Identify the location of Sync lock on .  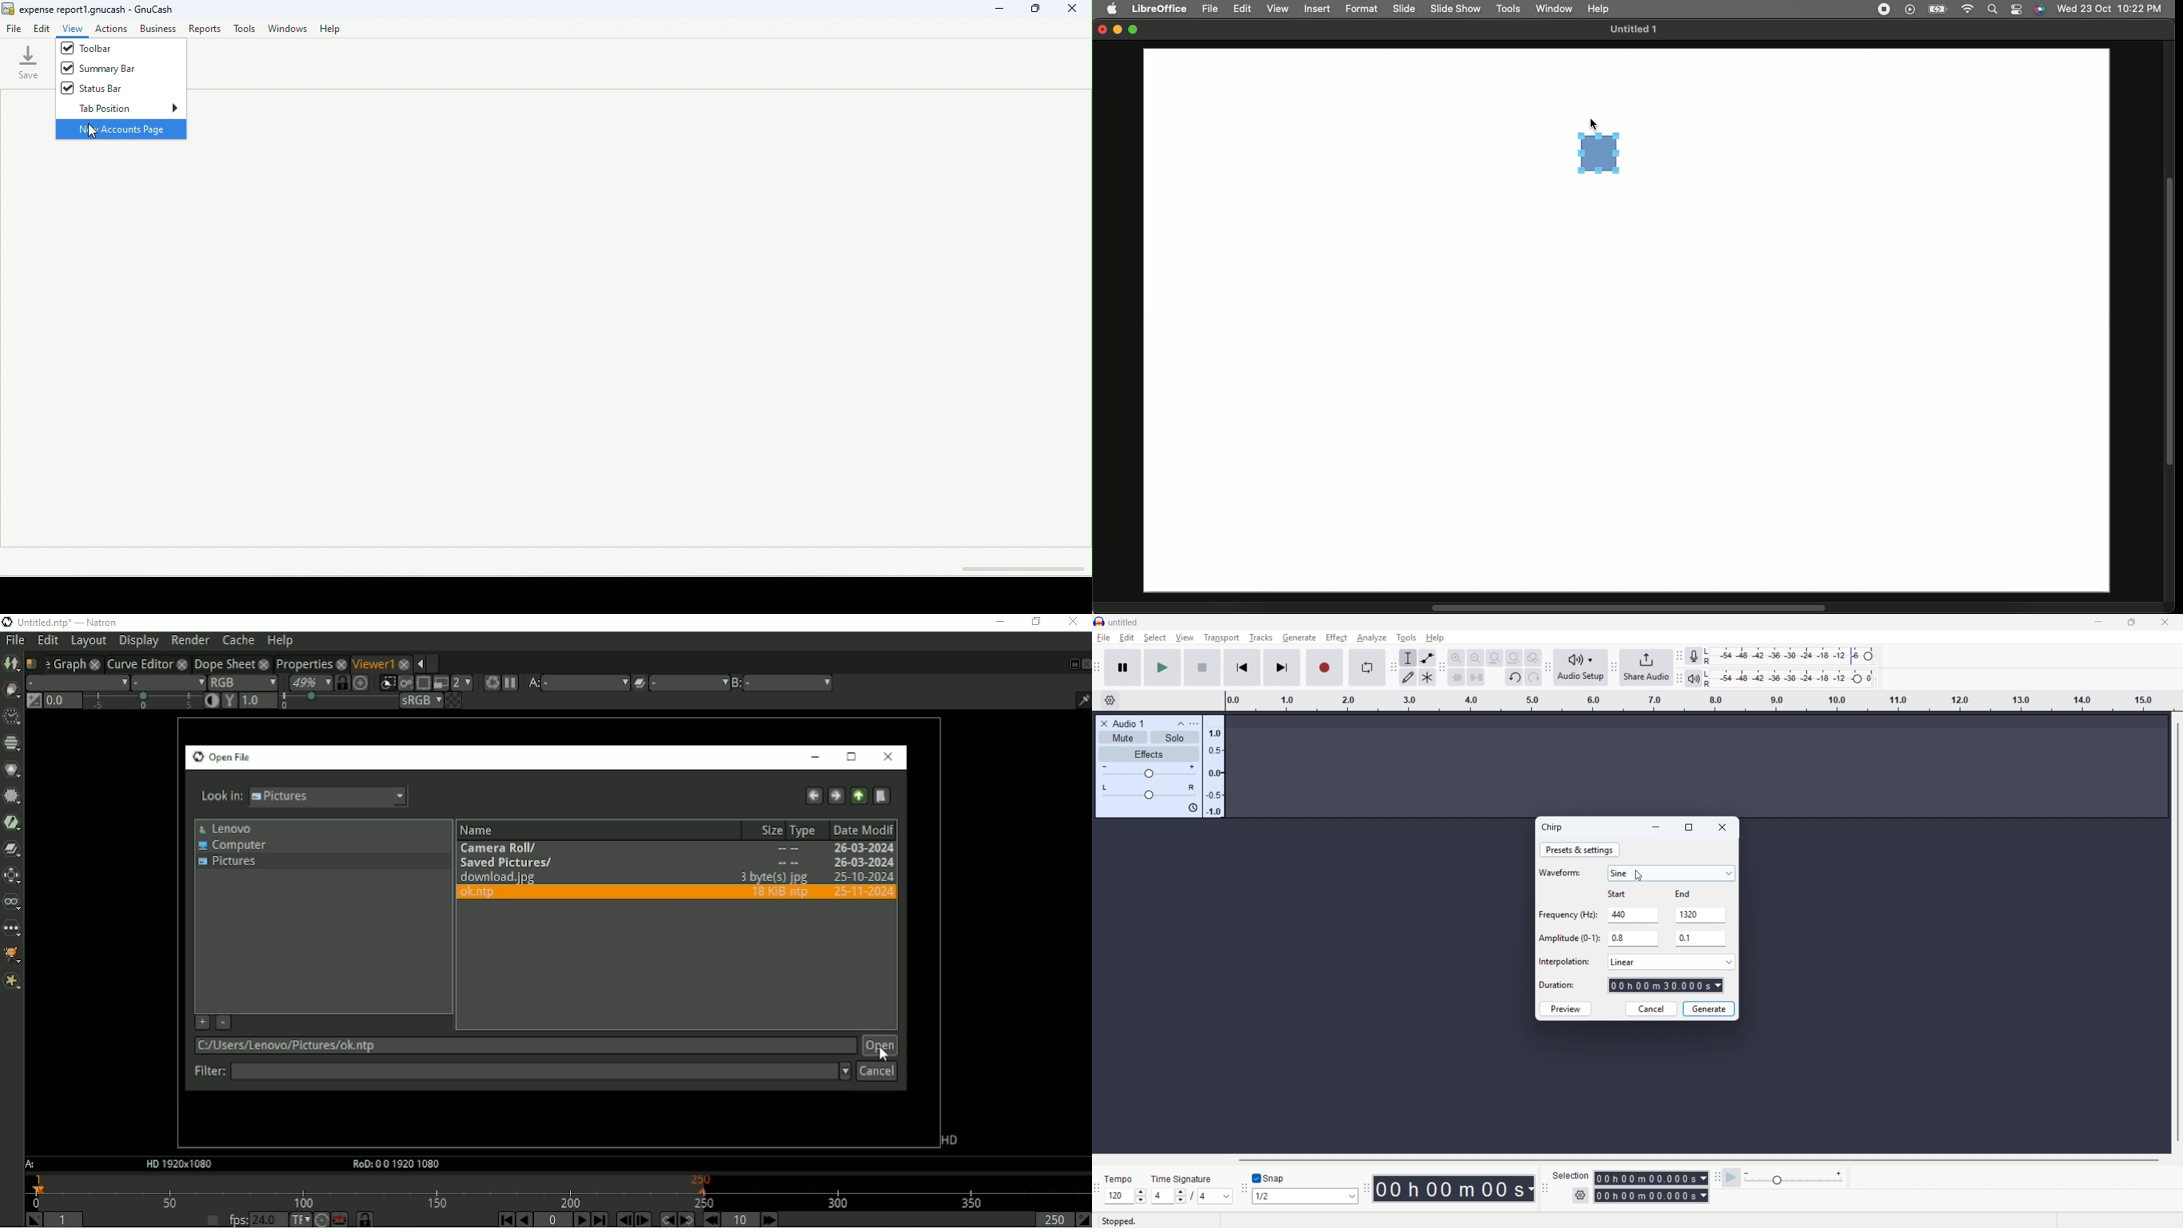
(1193, 808).